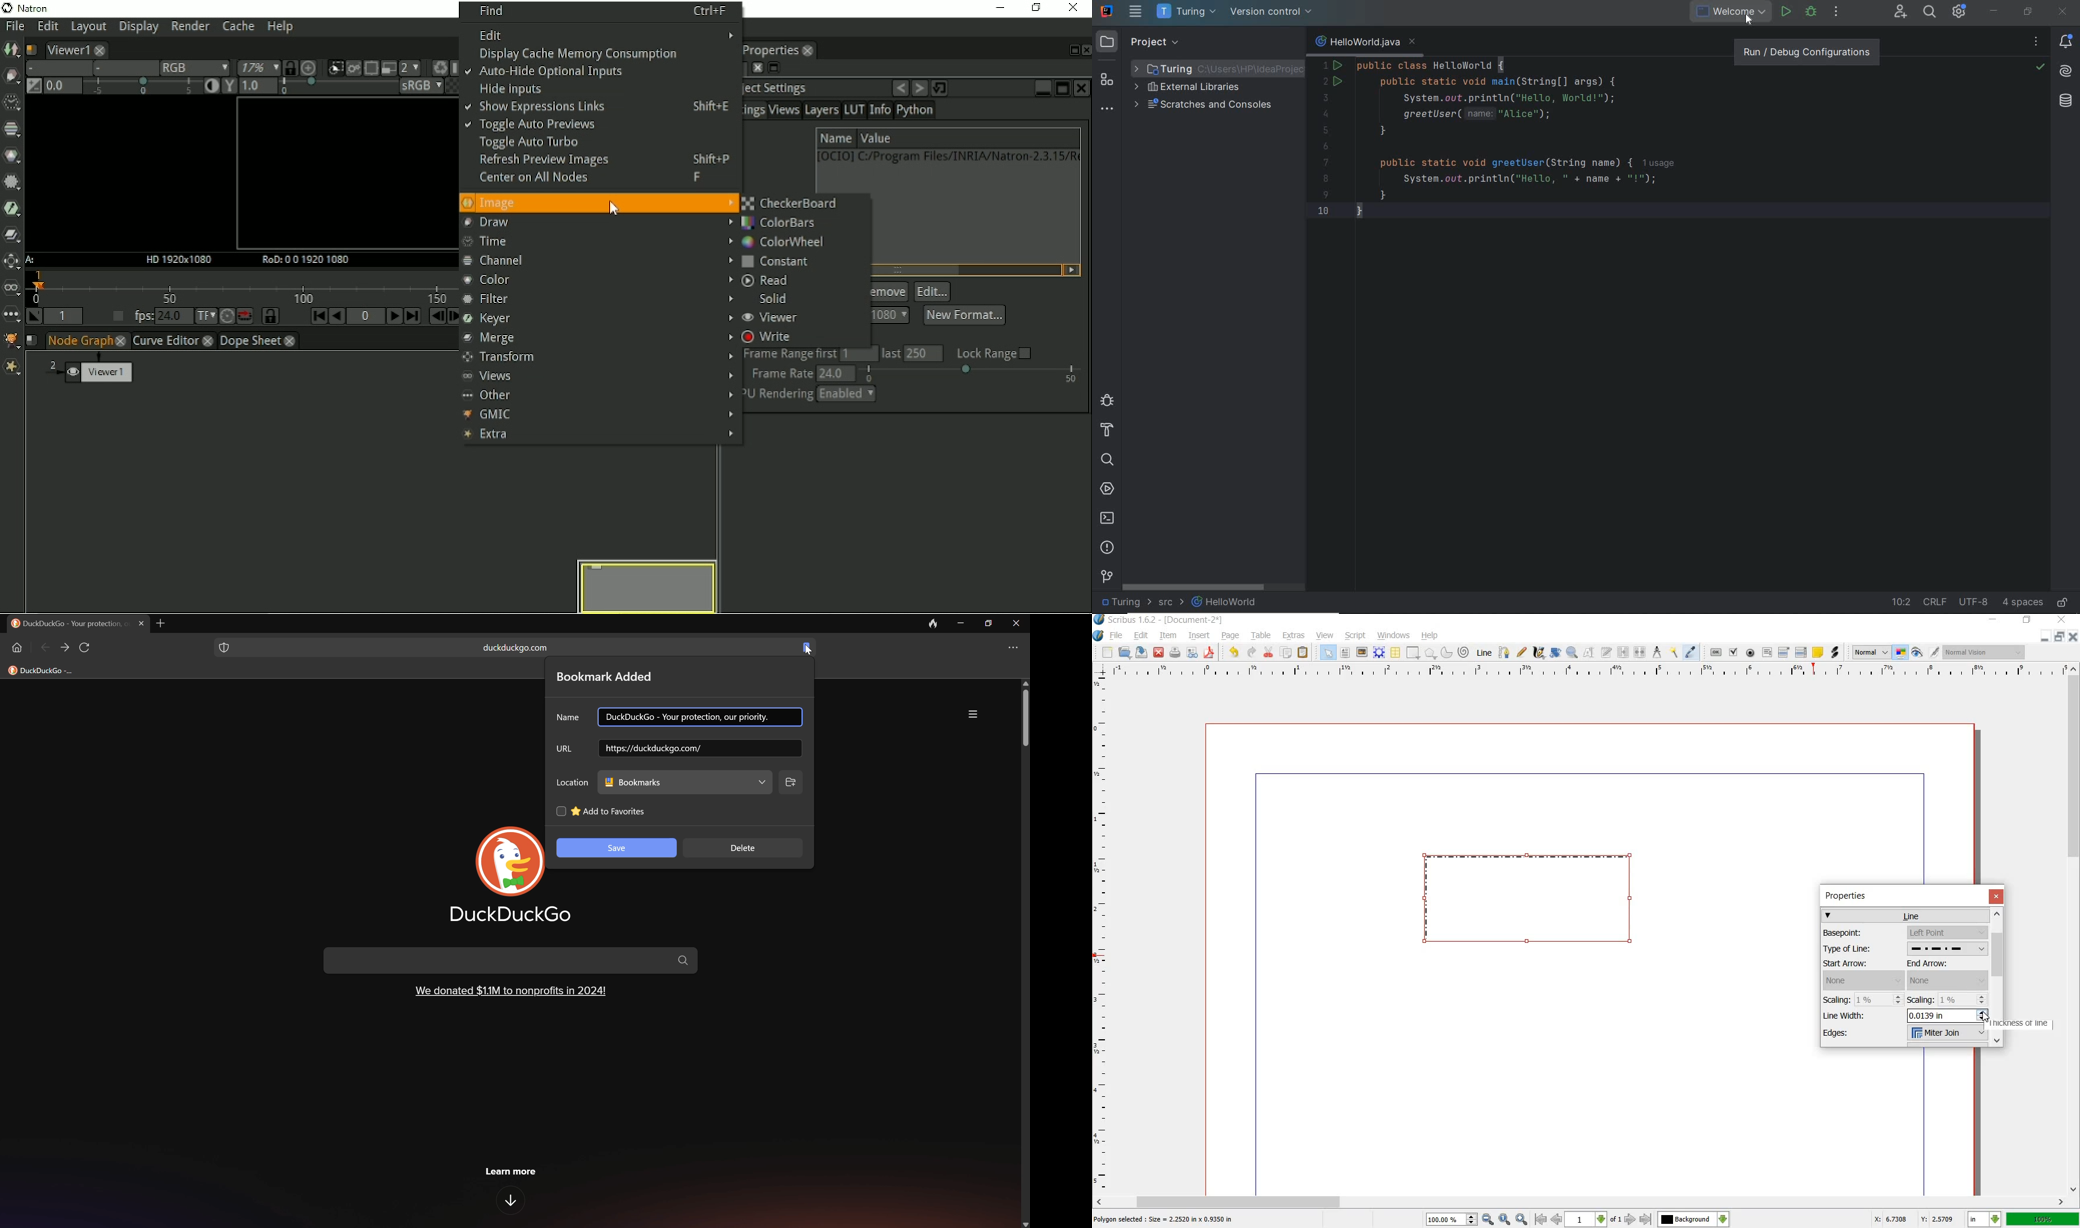 This screenshot has height=1232, width=2100. Describe the element at coordinates (1430, 636) in the screenshot. I see `HELP` at that location.